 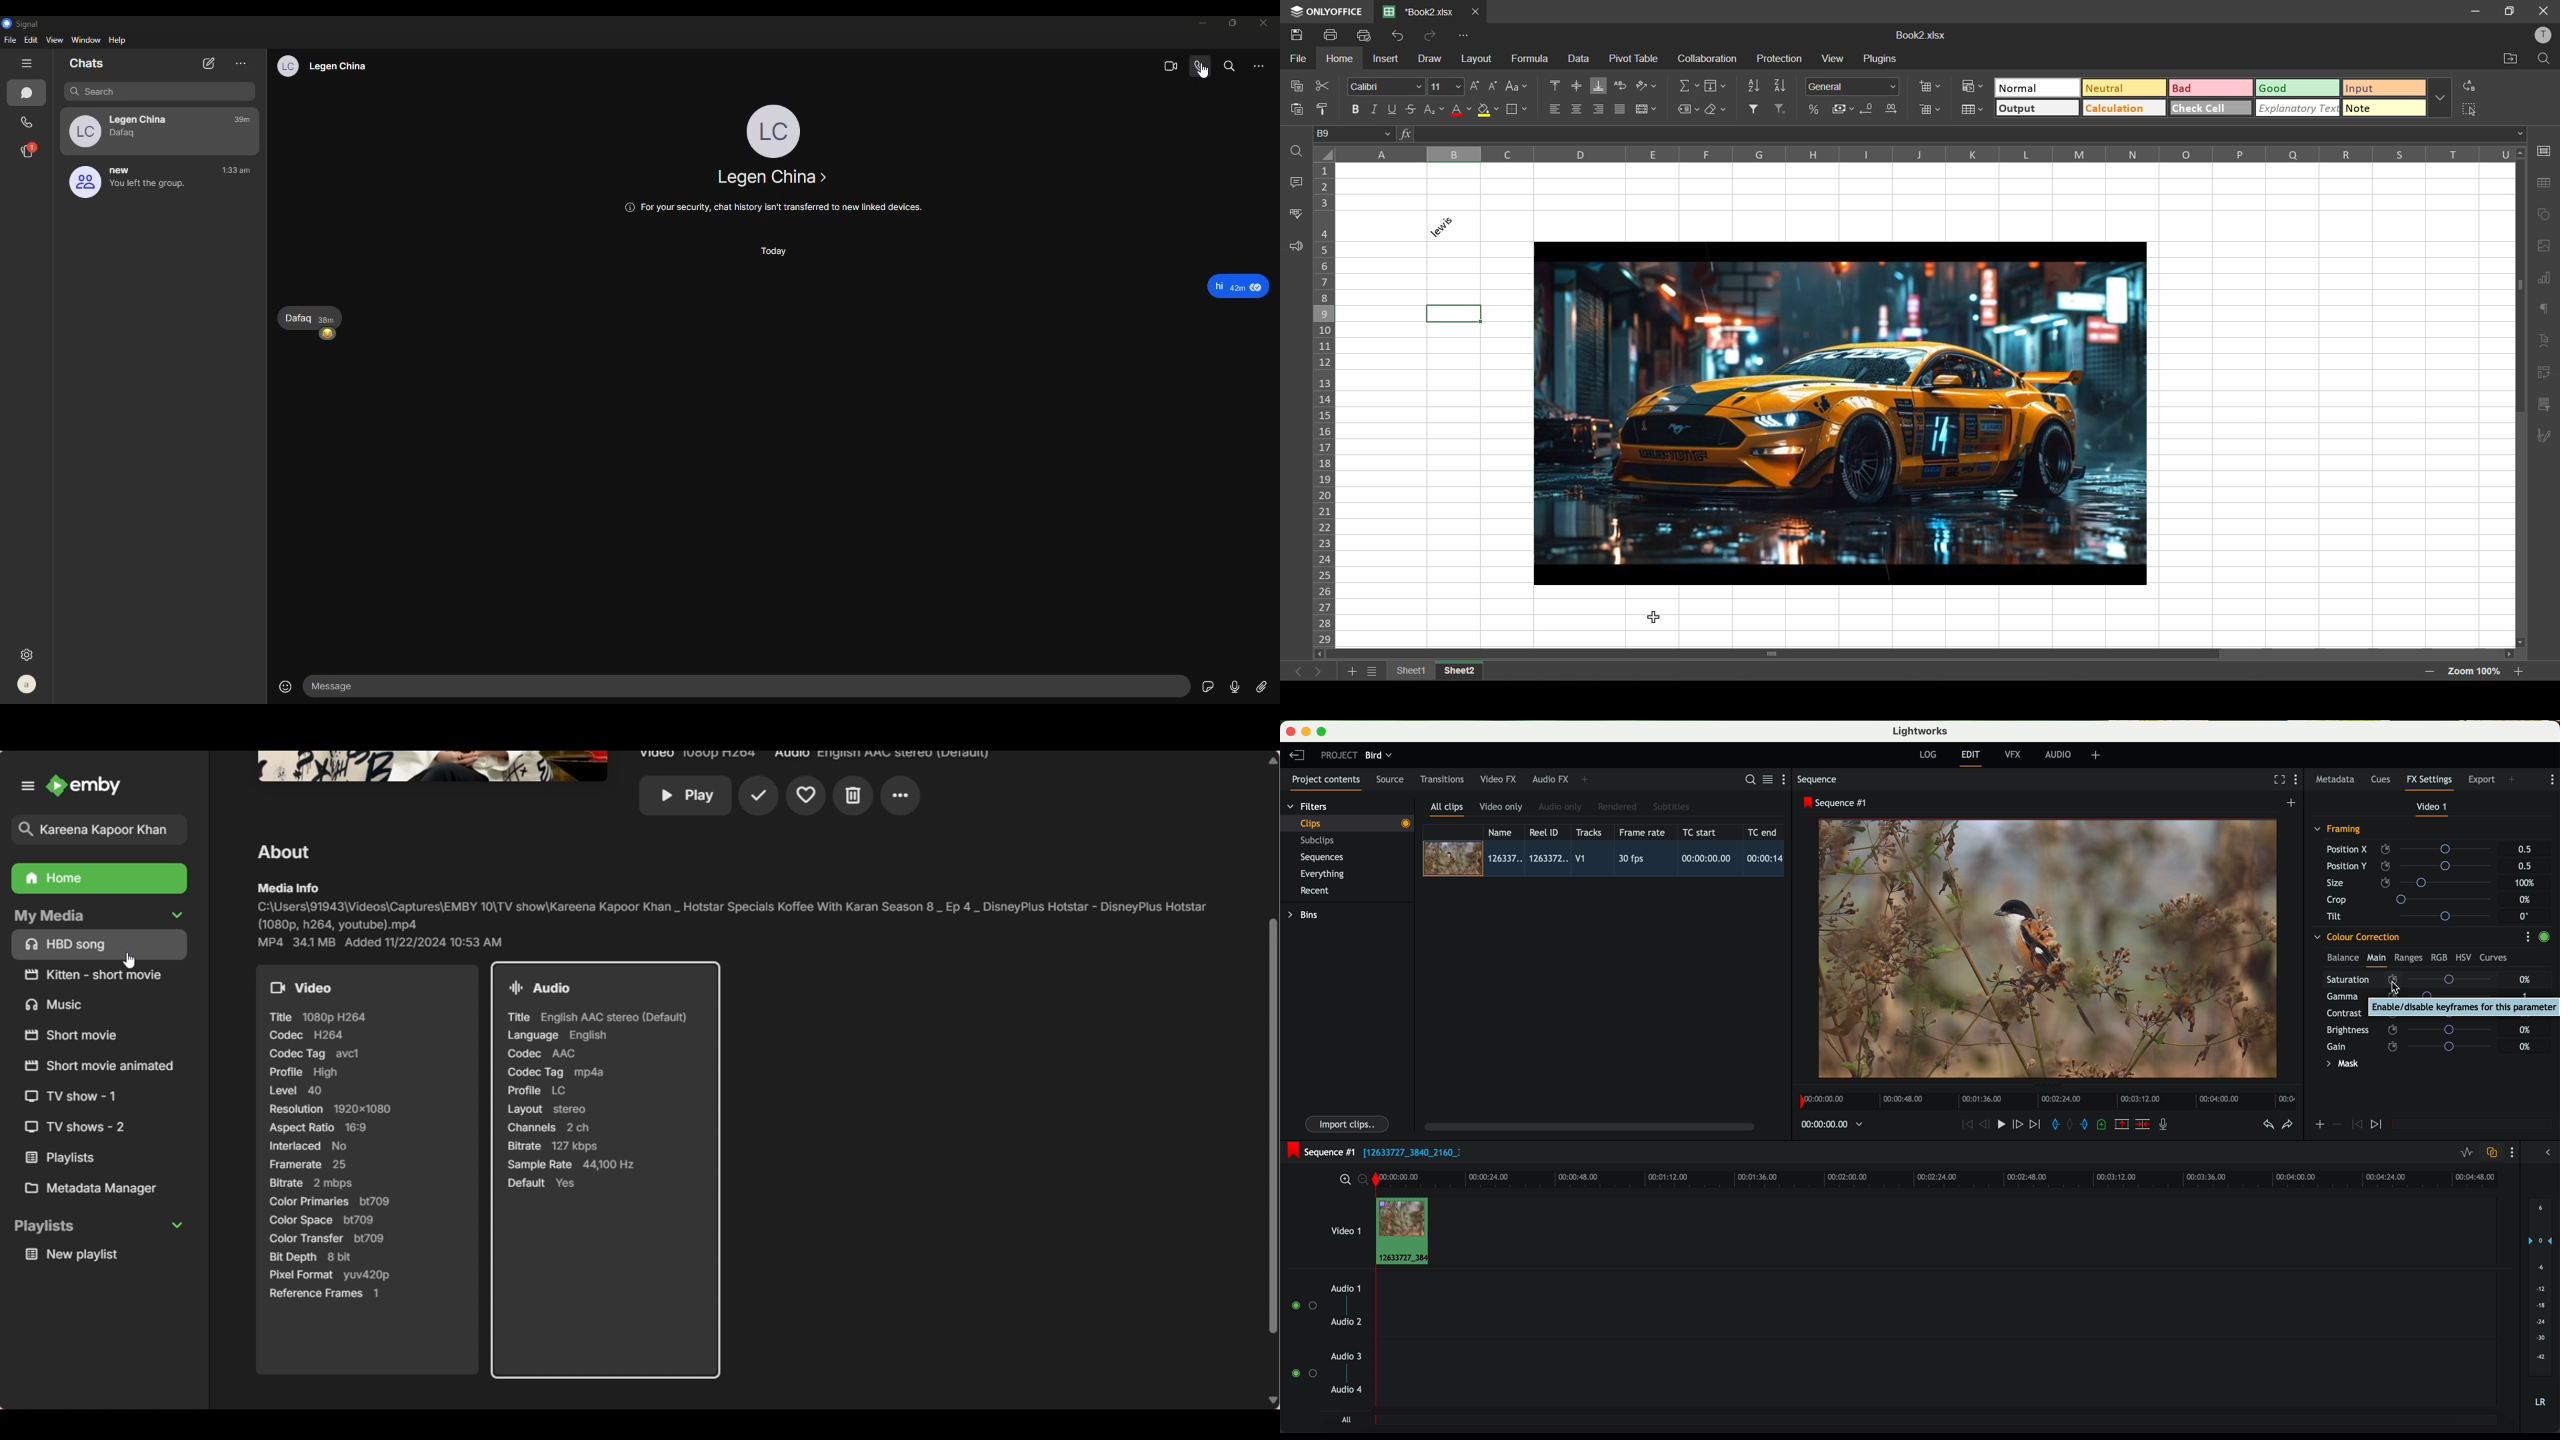 What do you see at coordinates (681, 795) in the screenshot?
I see `` at bounding box center [681, 795].